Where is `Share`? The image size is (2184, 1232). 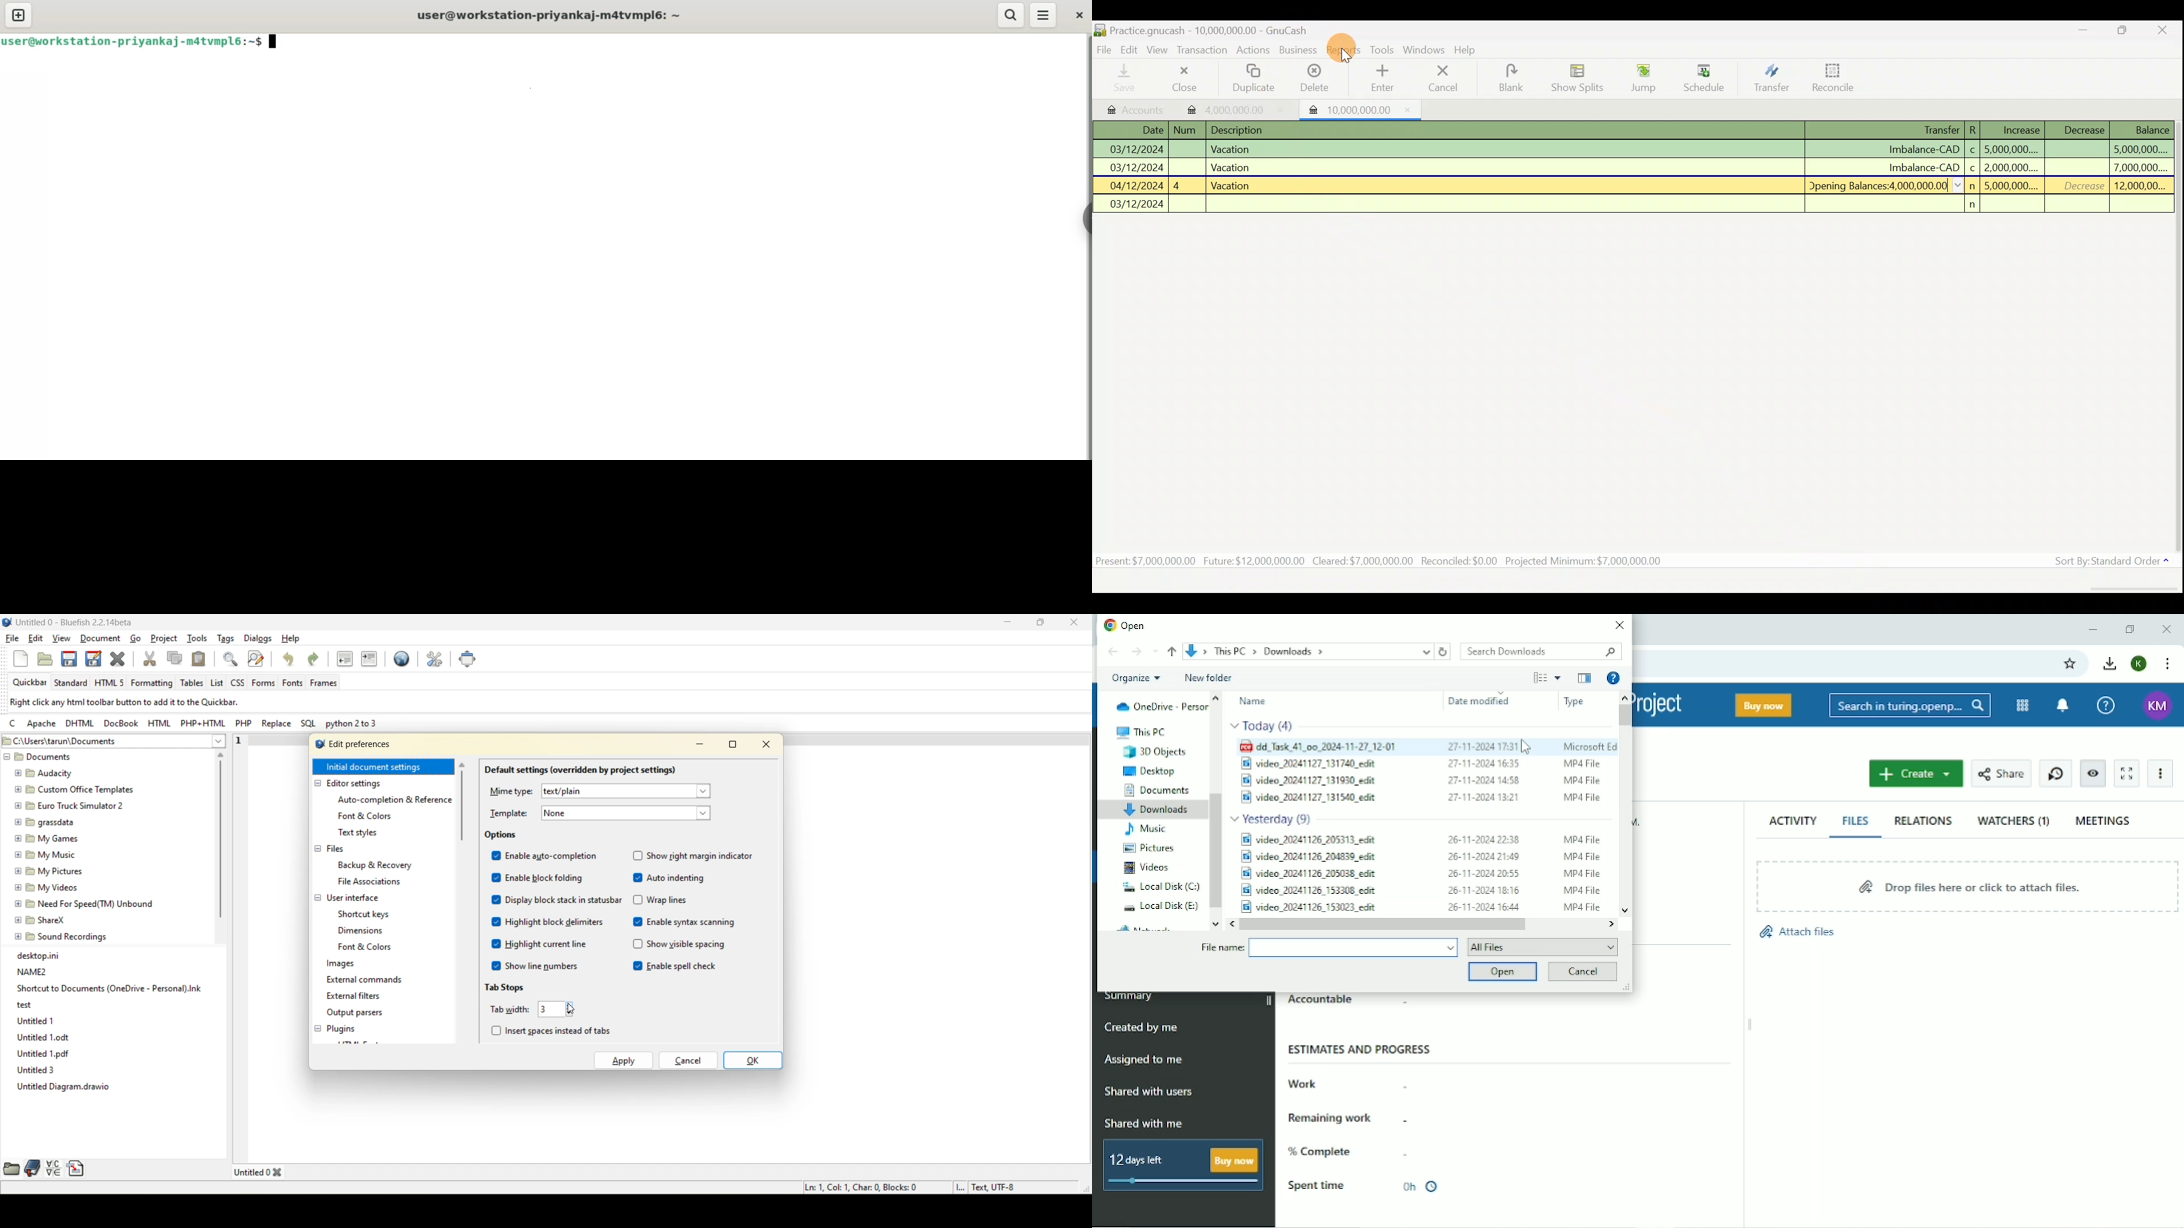 Share is located at coordinates (2001, 773).